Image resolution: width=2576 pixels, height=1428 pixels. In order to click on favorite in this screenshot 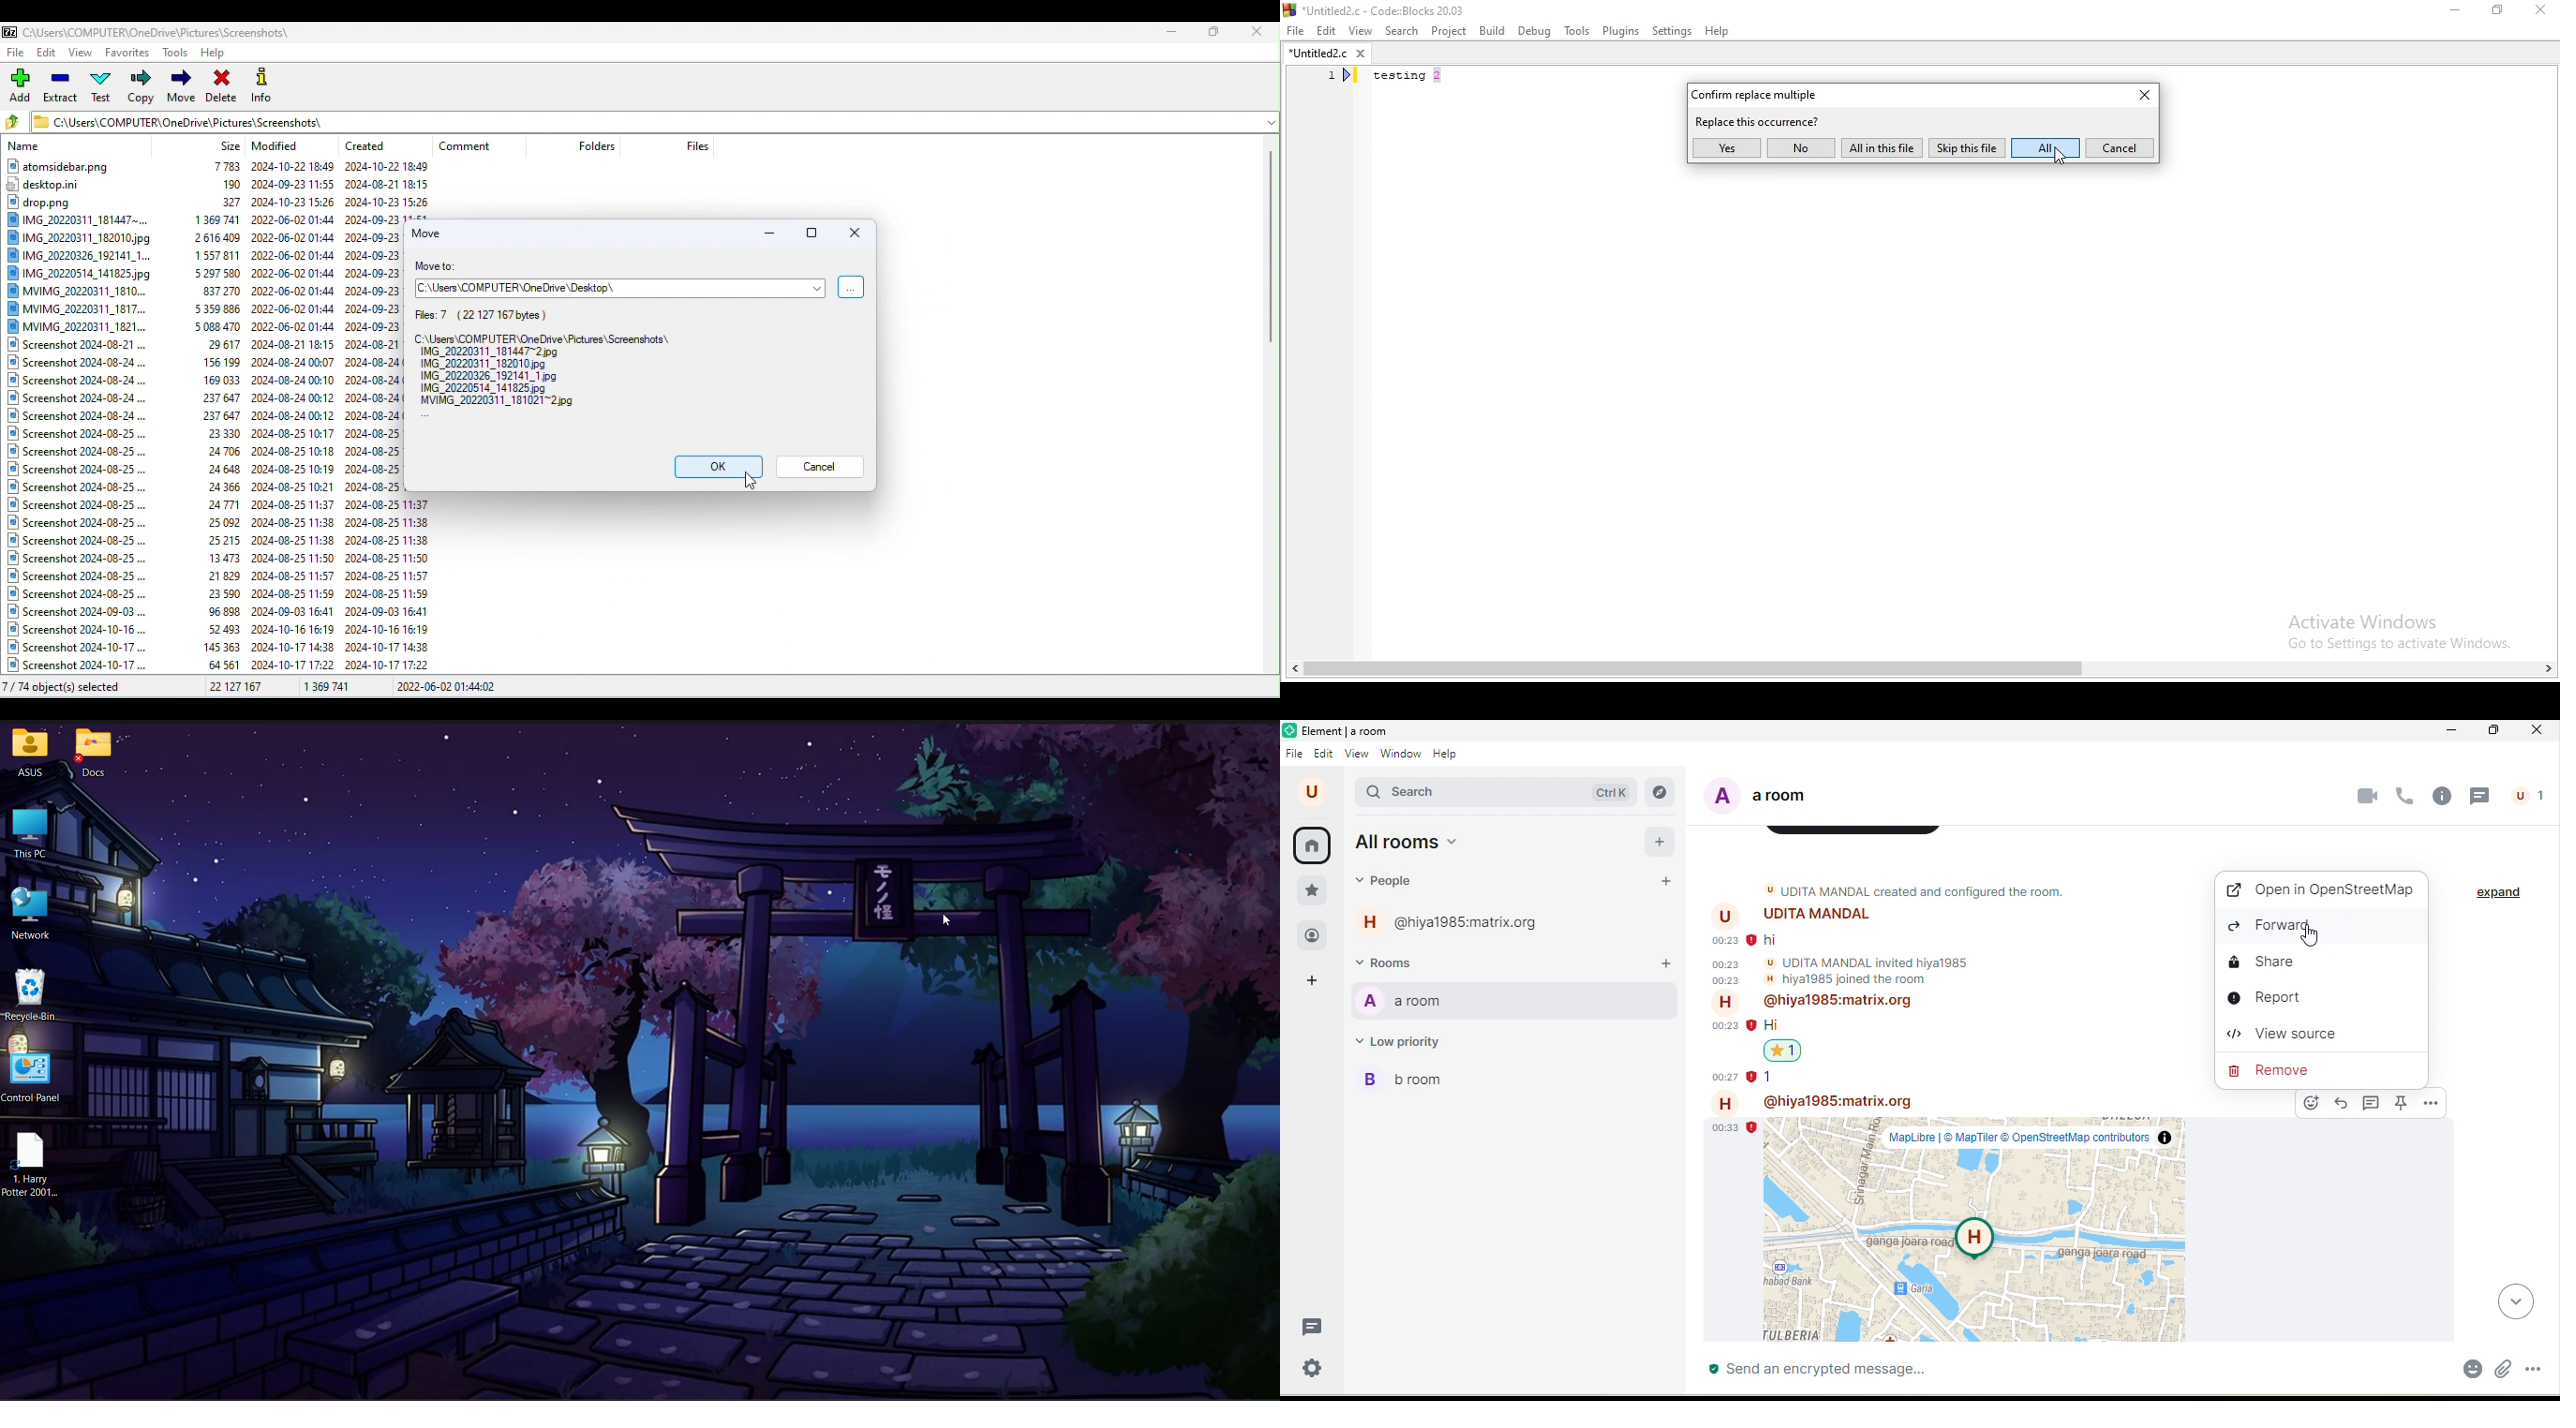, I will do `click(1311, 891)`.